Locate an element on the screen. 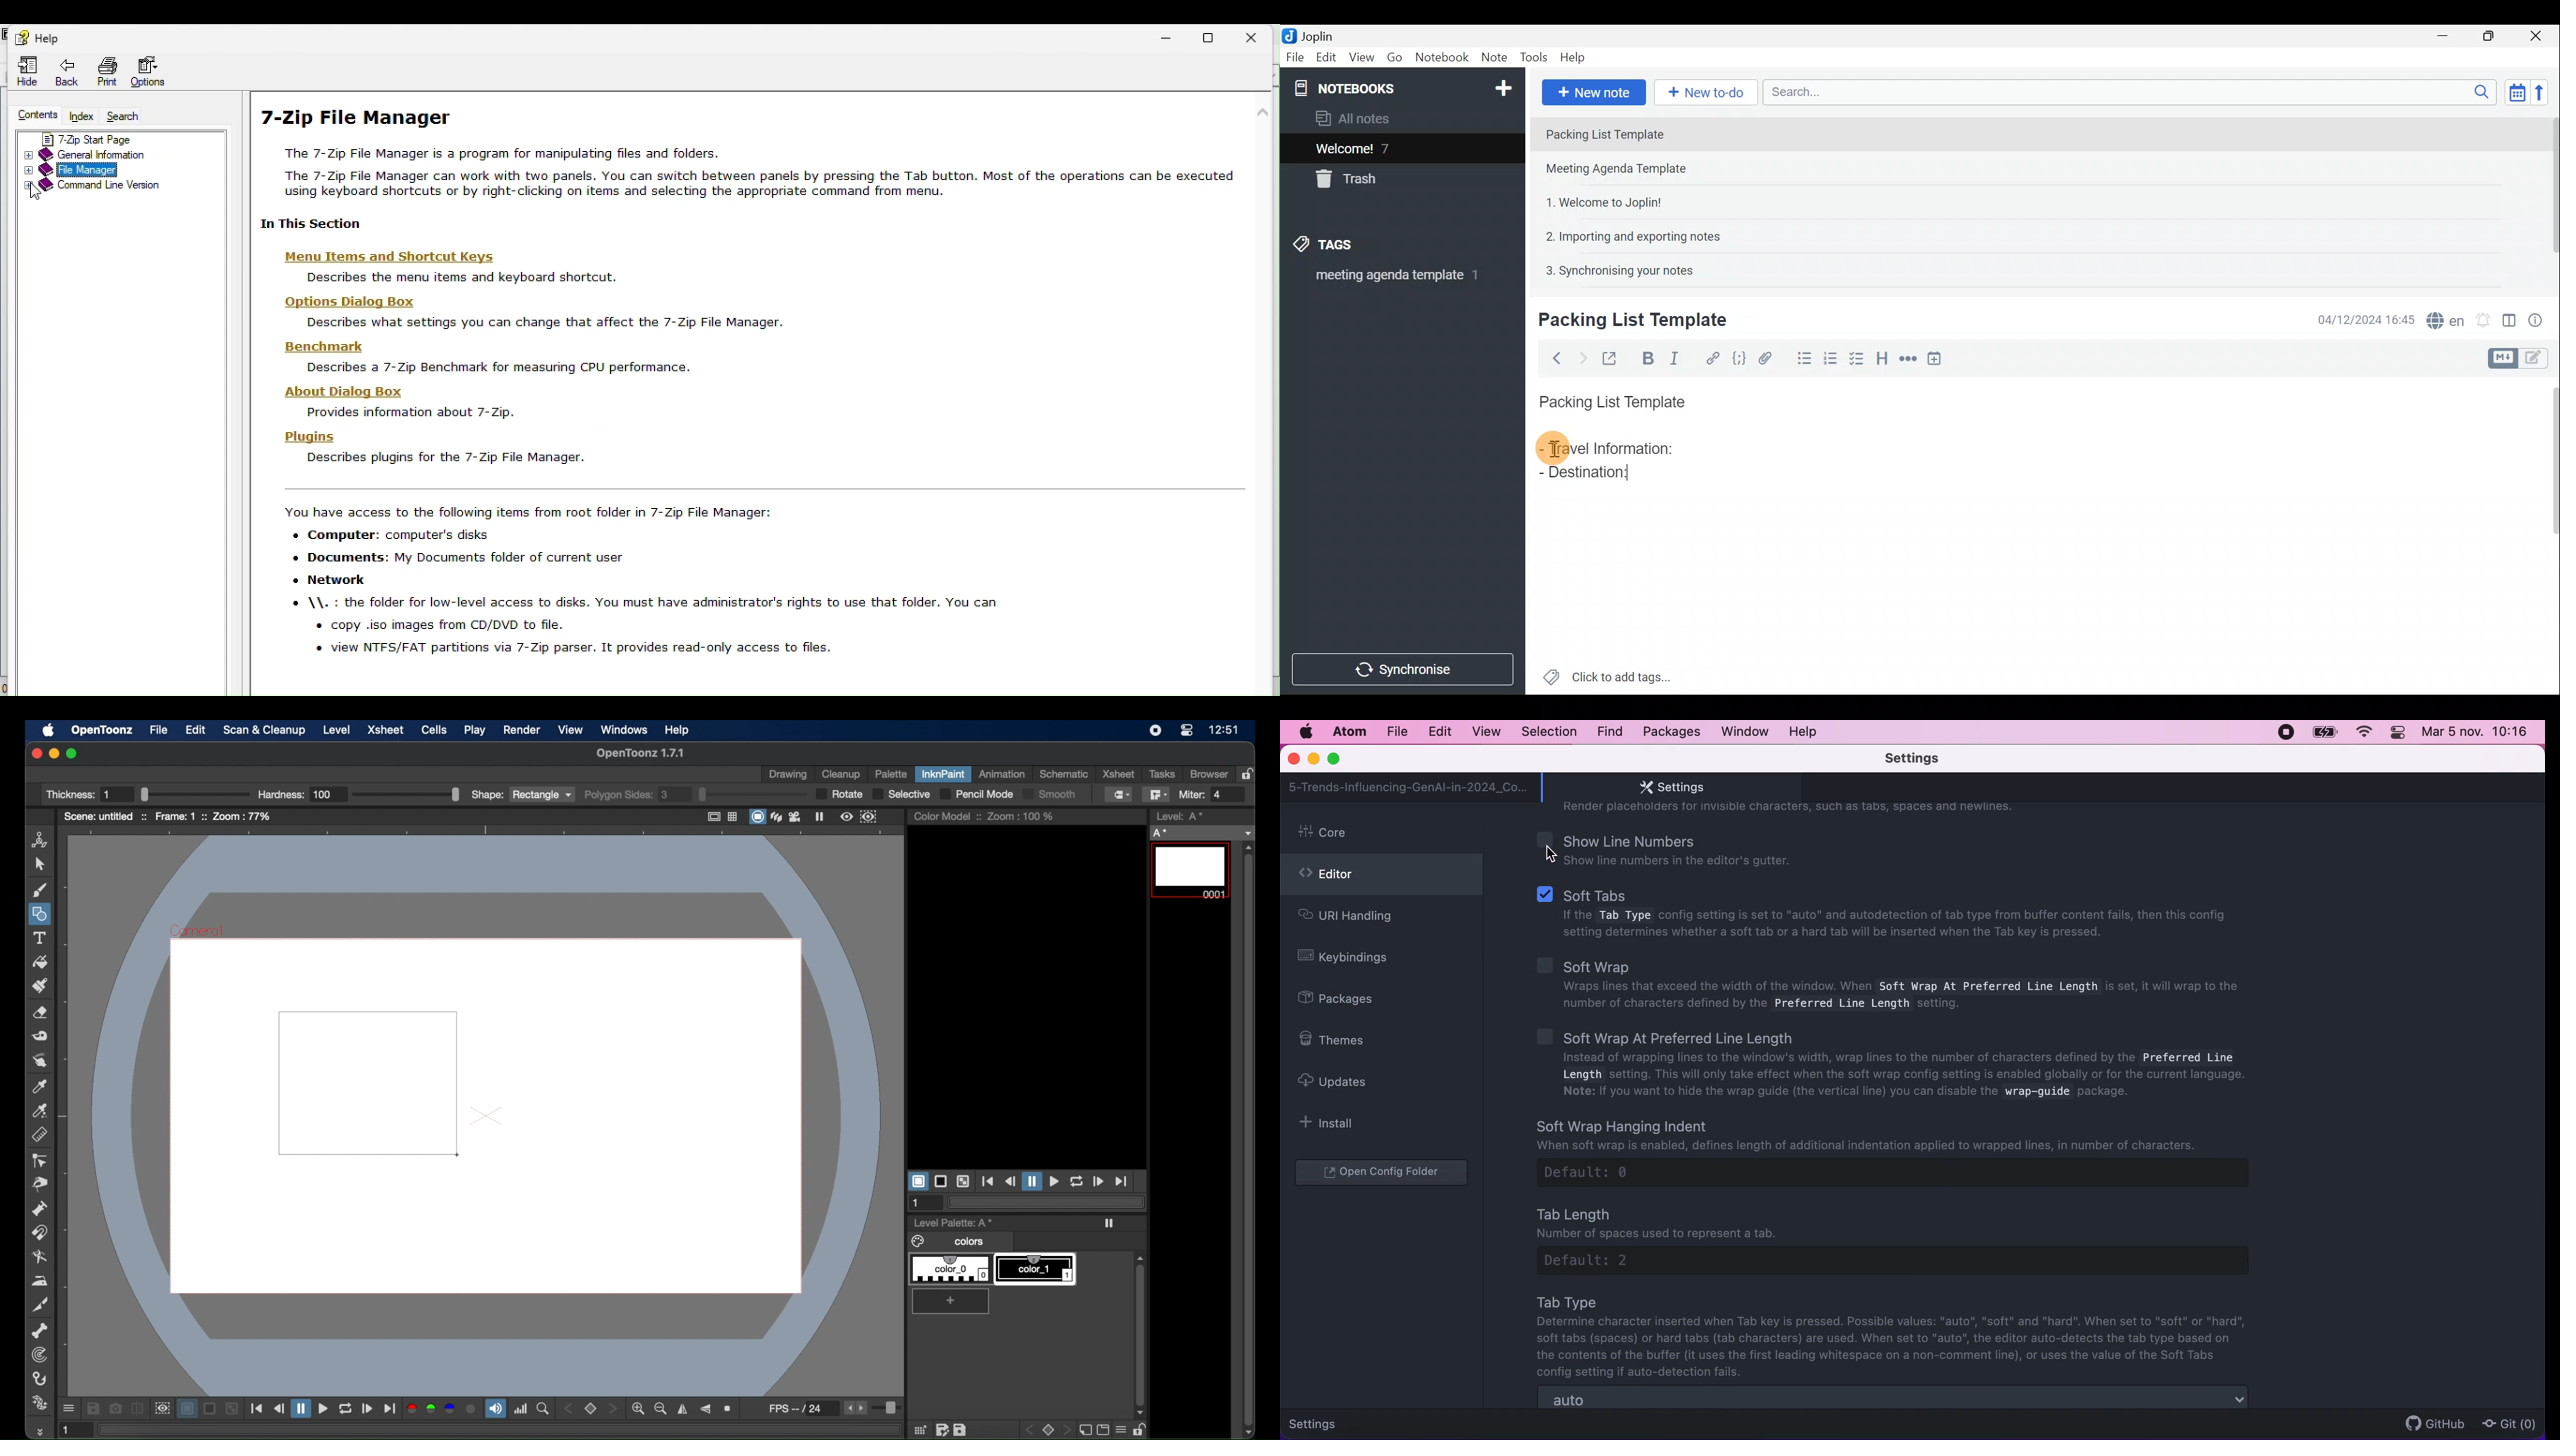  View is located at coordinates (1363, 57).